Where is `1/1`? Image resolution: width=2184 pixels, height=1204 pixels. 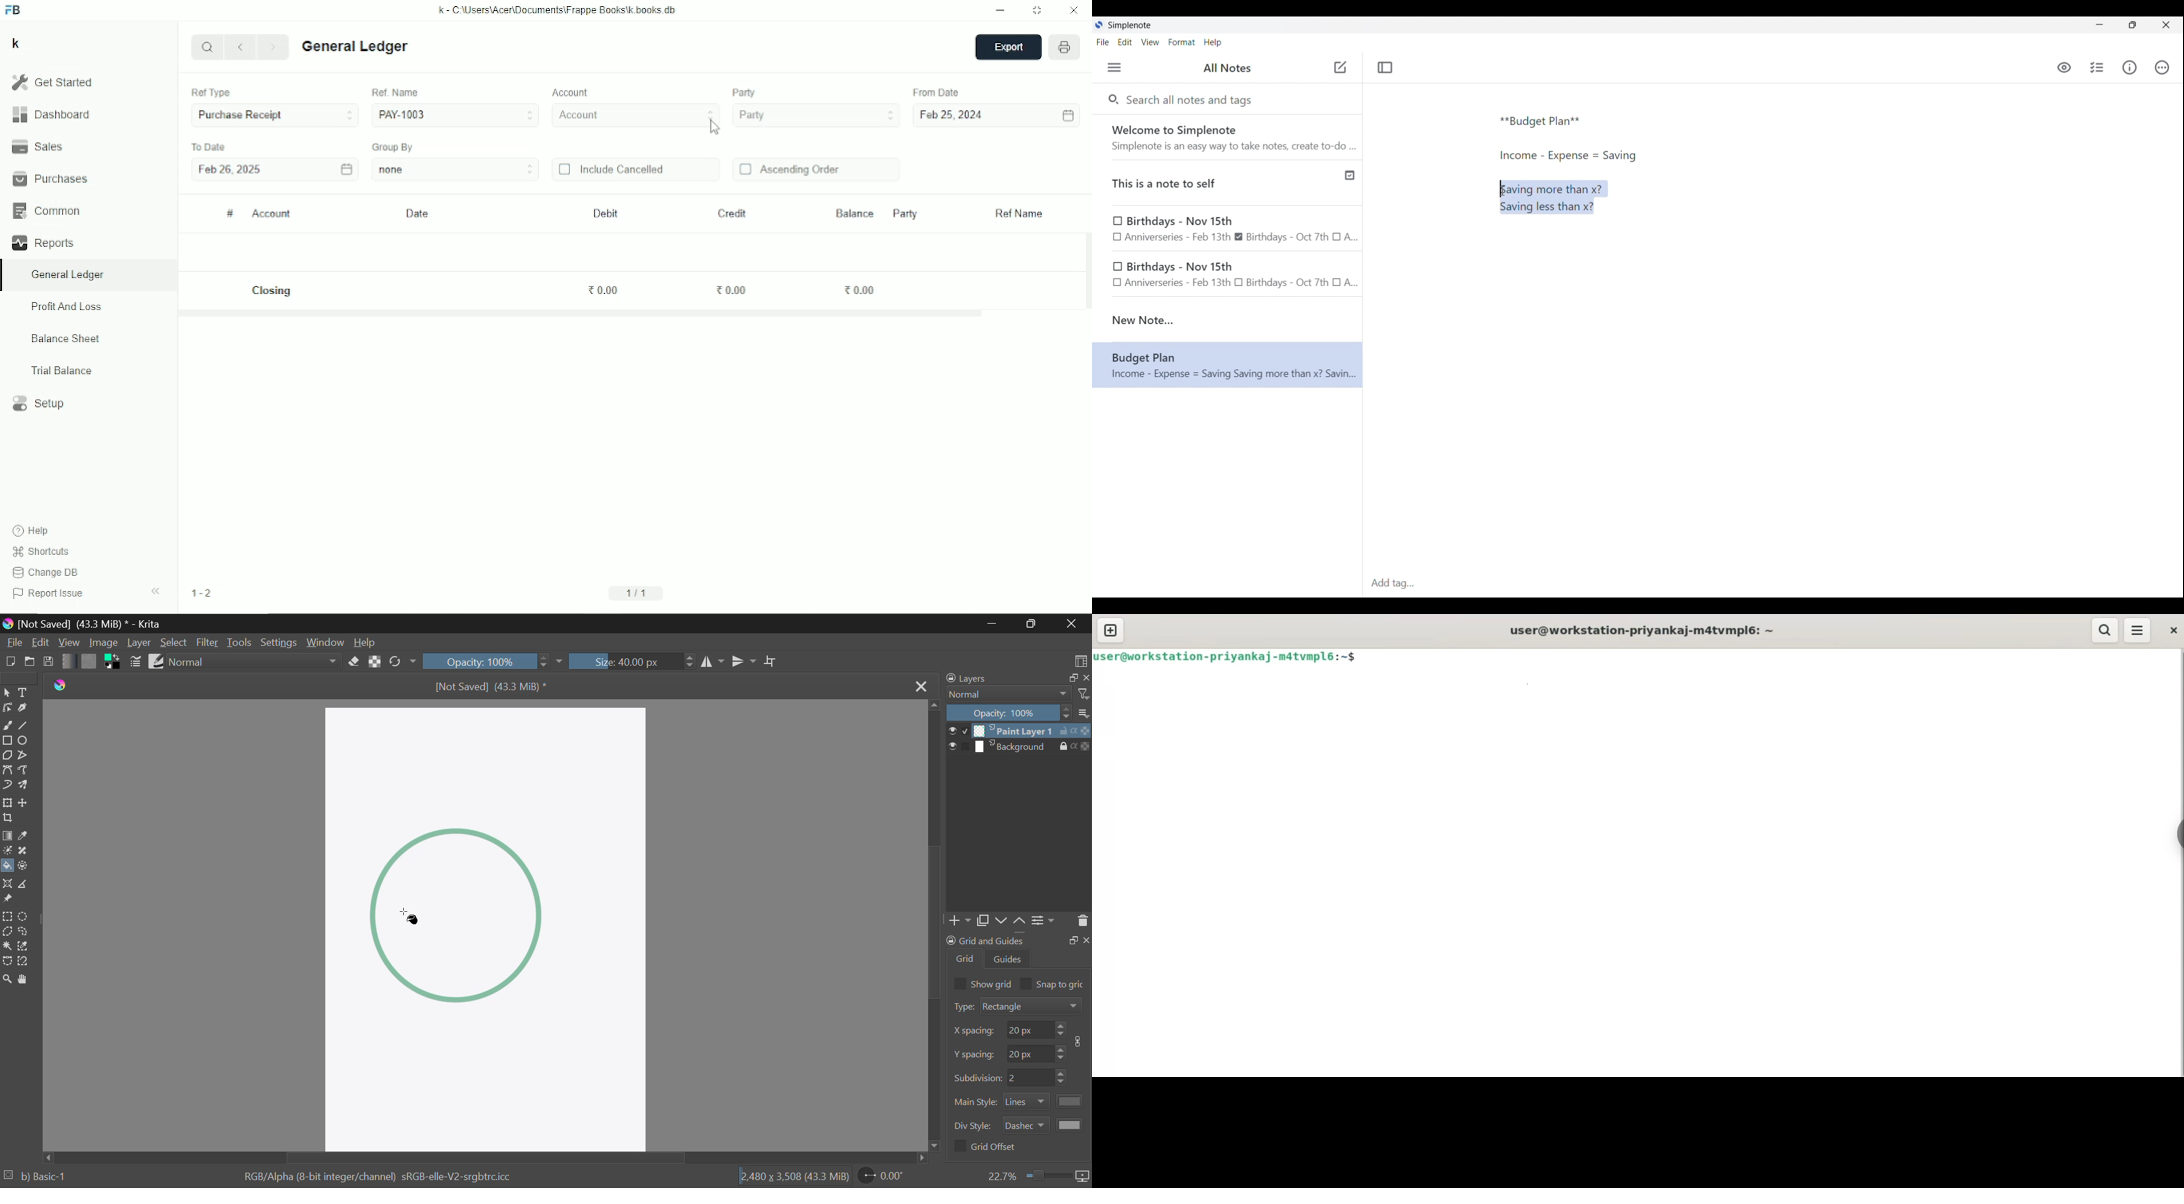 1/1 is located at coordinates (639, 592).